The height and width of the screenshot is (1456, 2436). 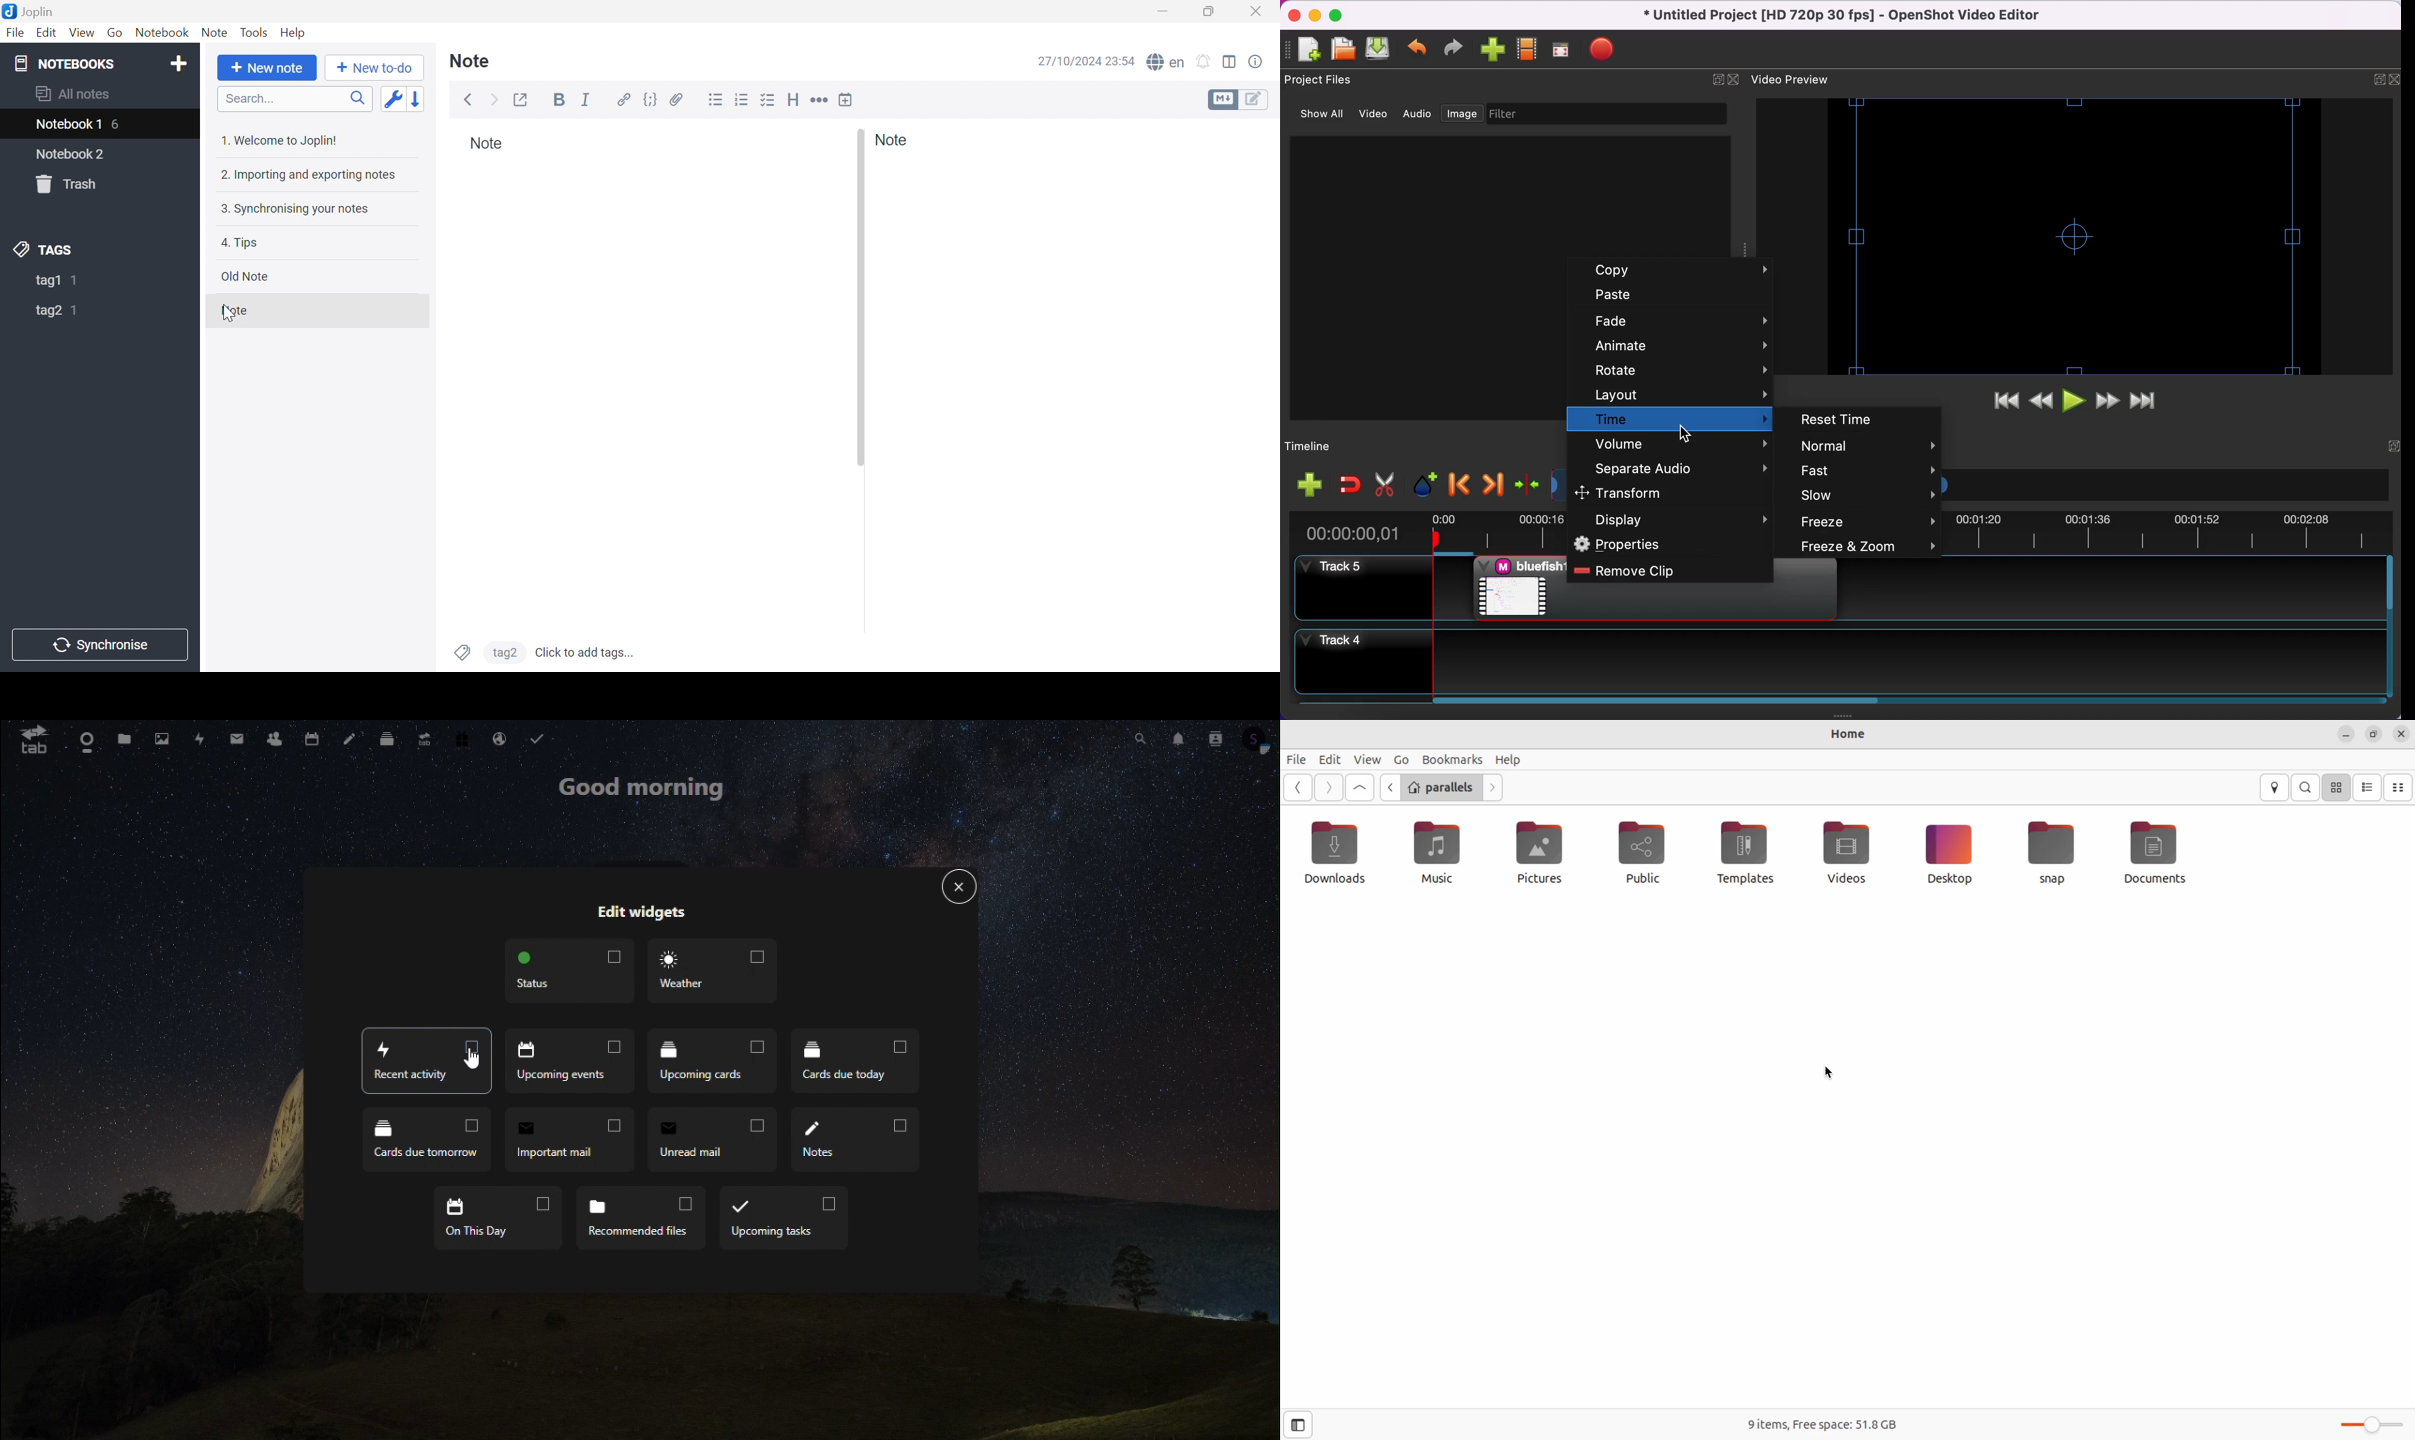 What do you see at coordinates (519, 100) in the screenshot?
I see `Toggle external editing` at bounding box center [519, 100].